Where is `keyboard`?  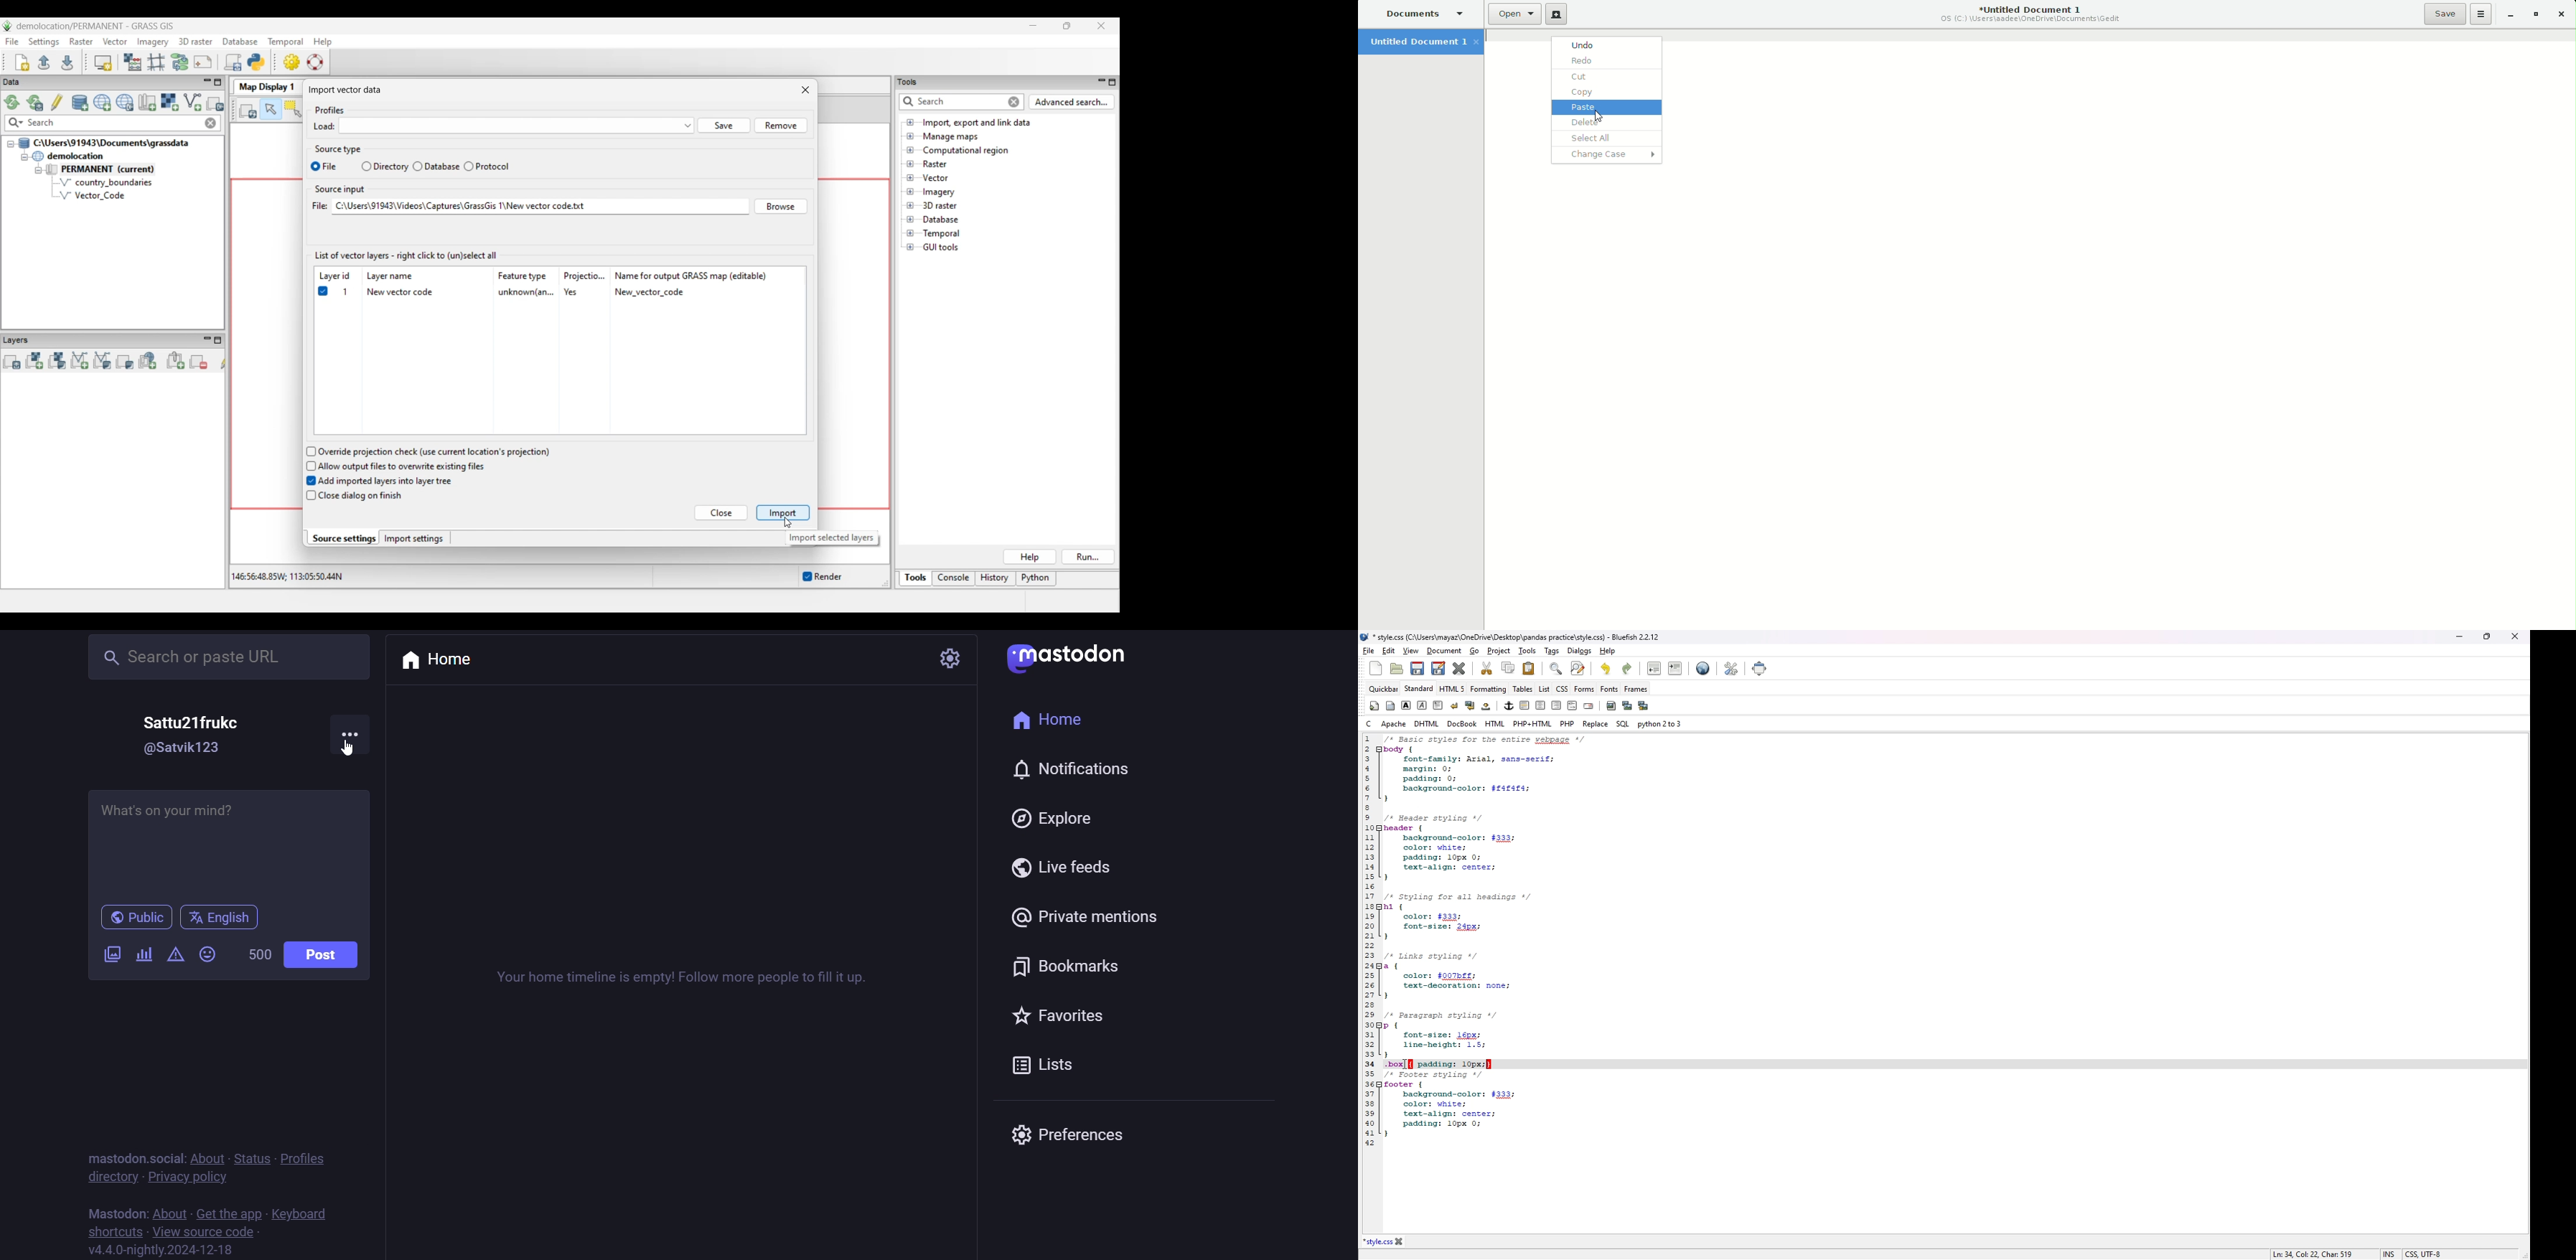 keyboard is located at coordinates (302, 1215).